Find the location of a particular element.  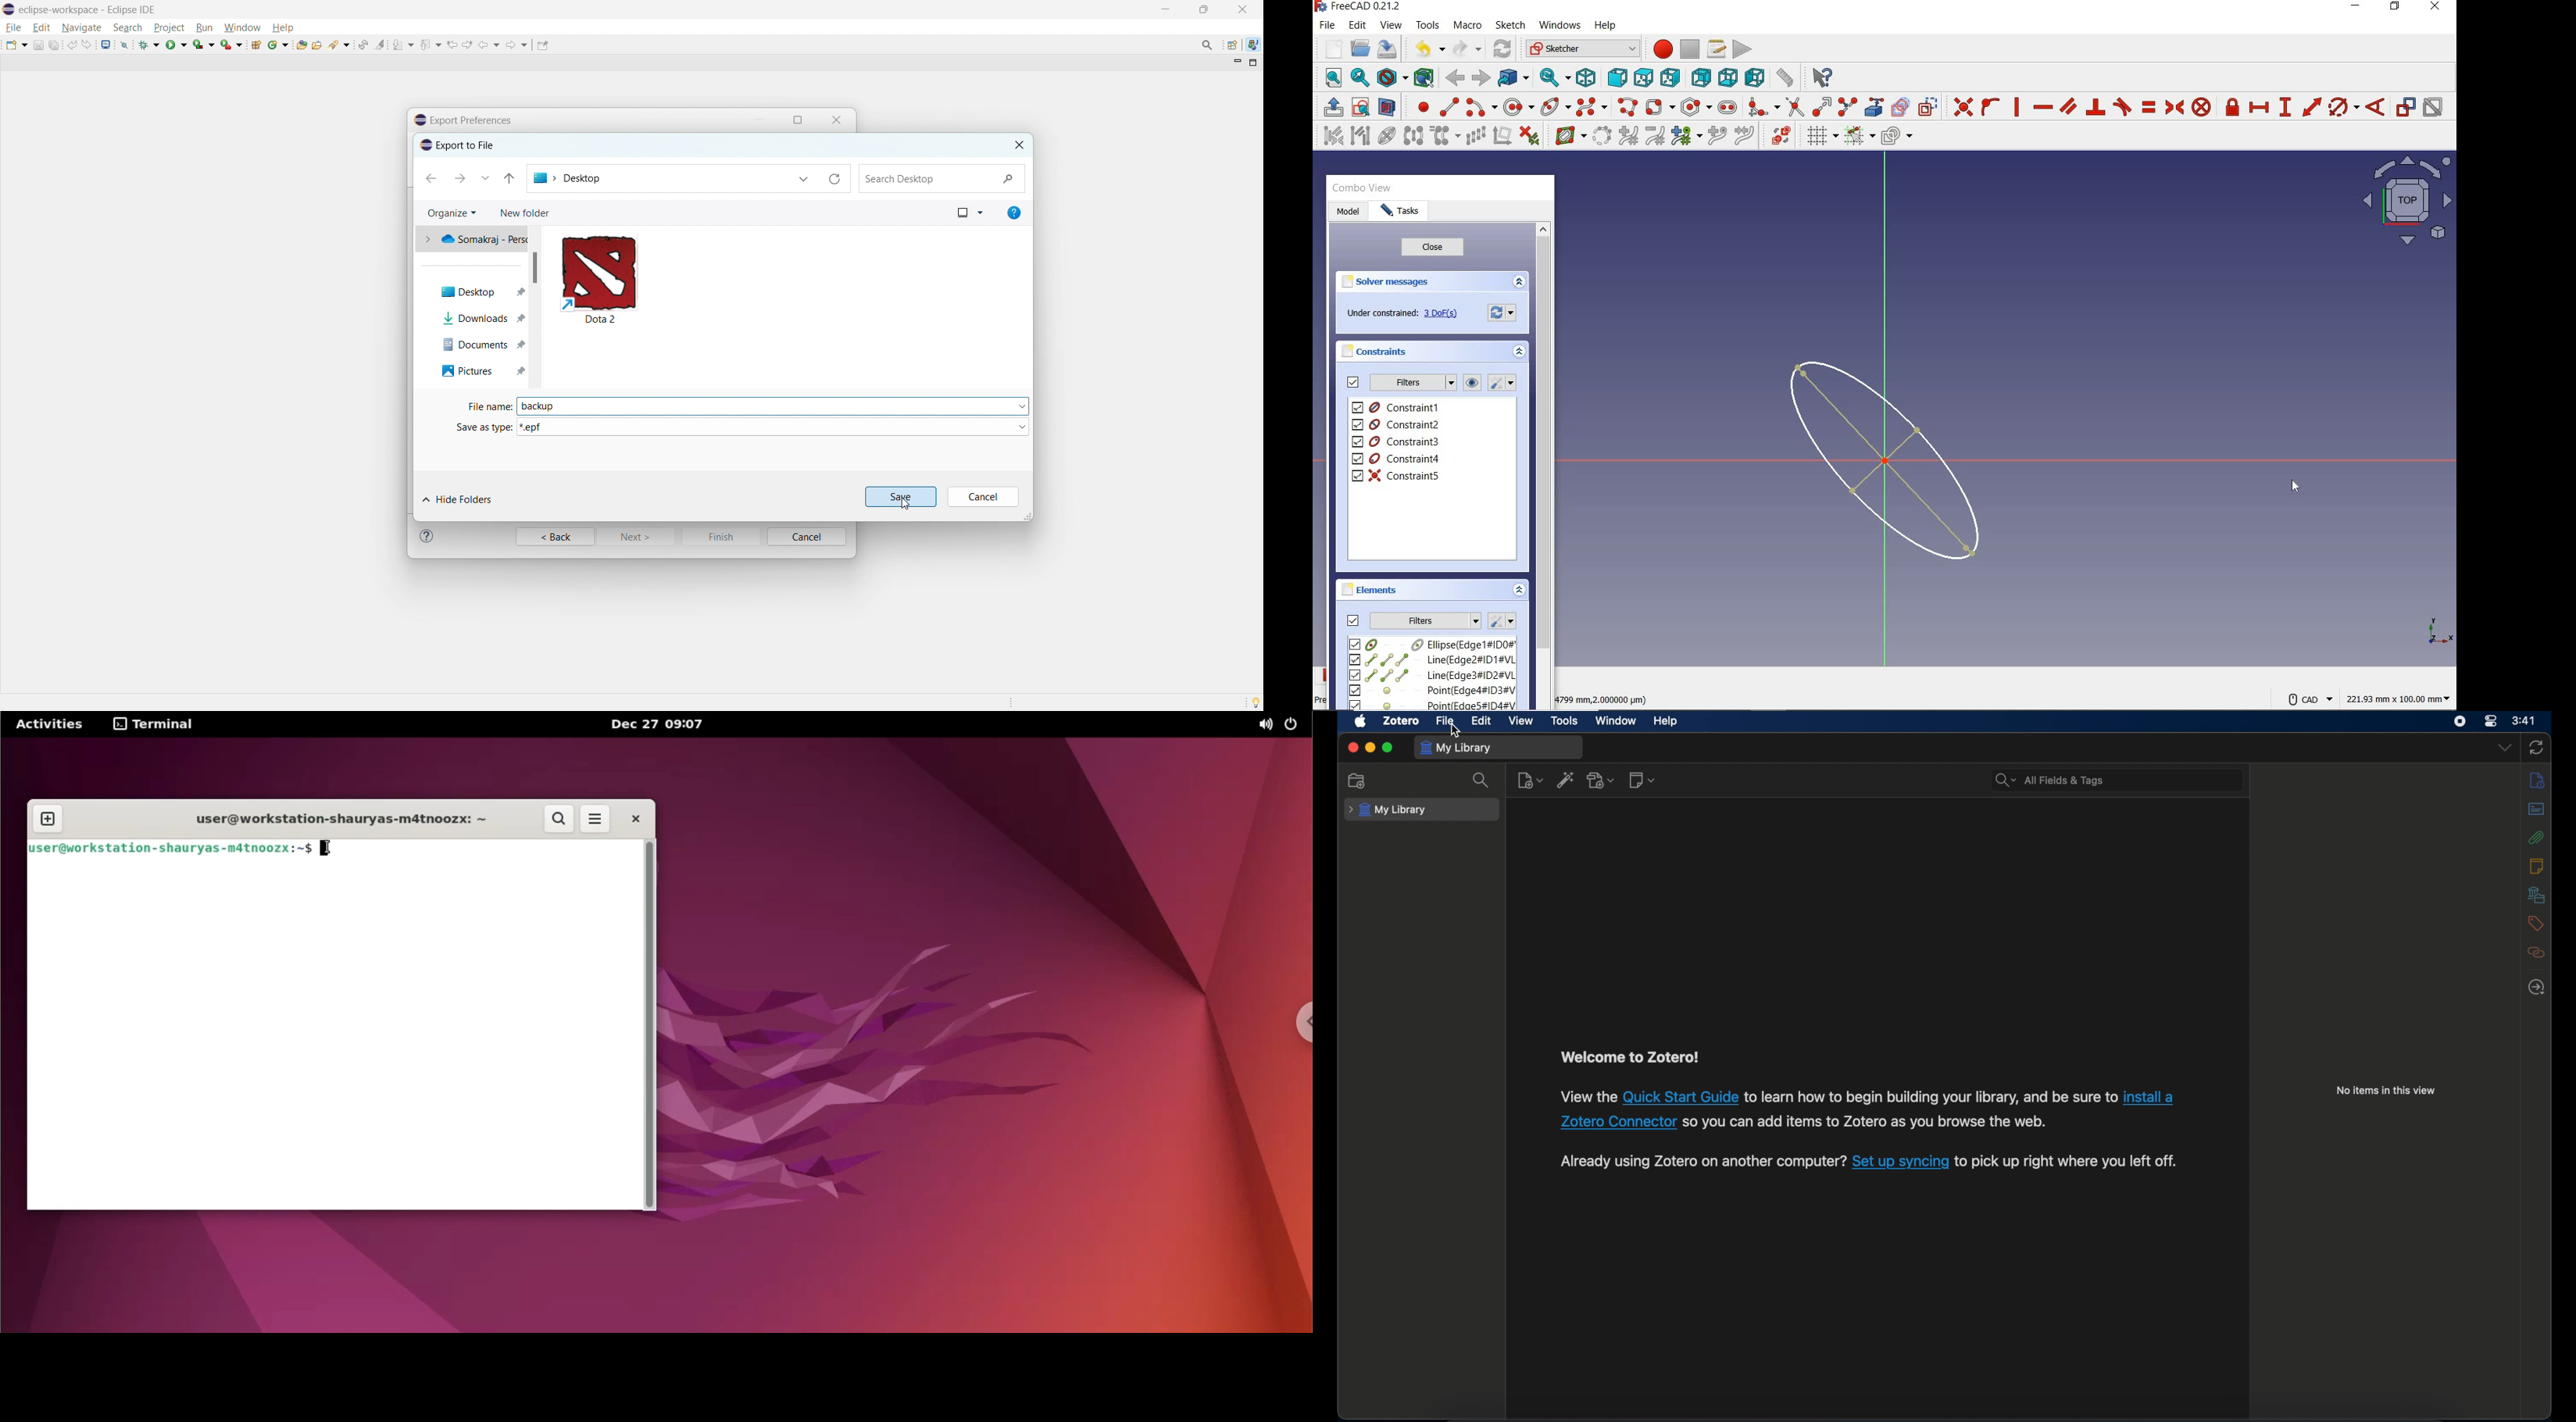

constrain block is located at coordinates (2201, 106).